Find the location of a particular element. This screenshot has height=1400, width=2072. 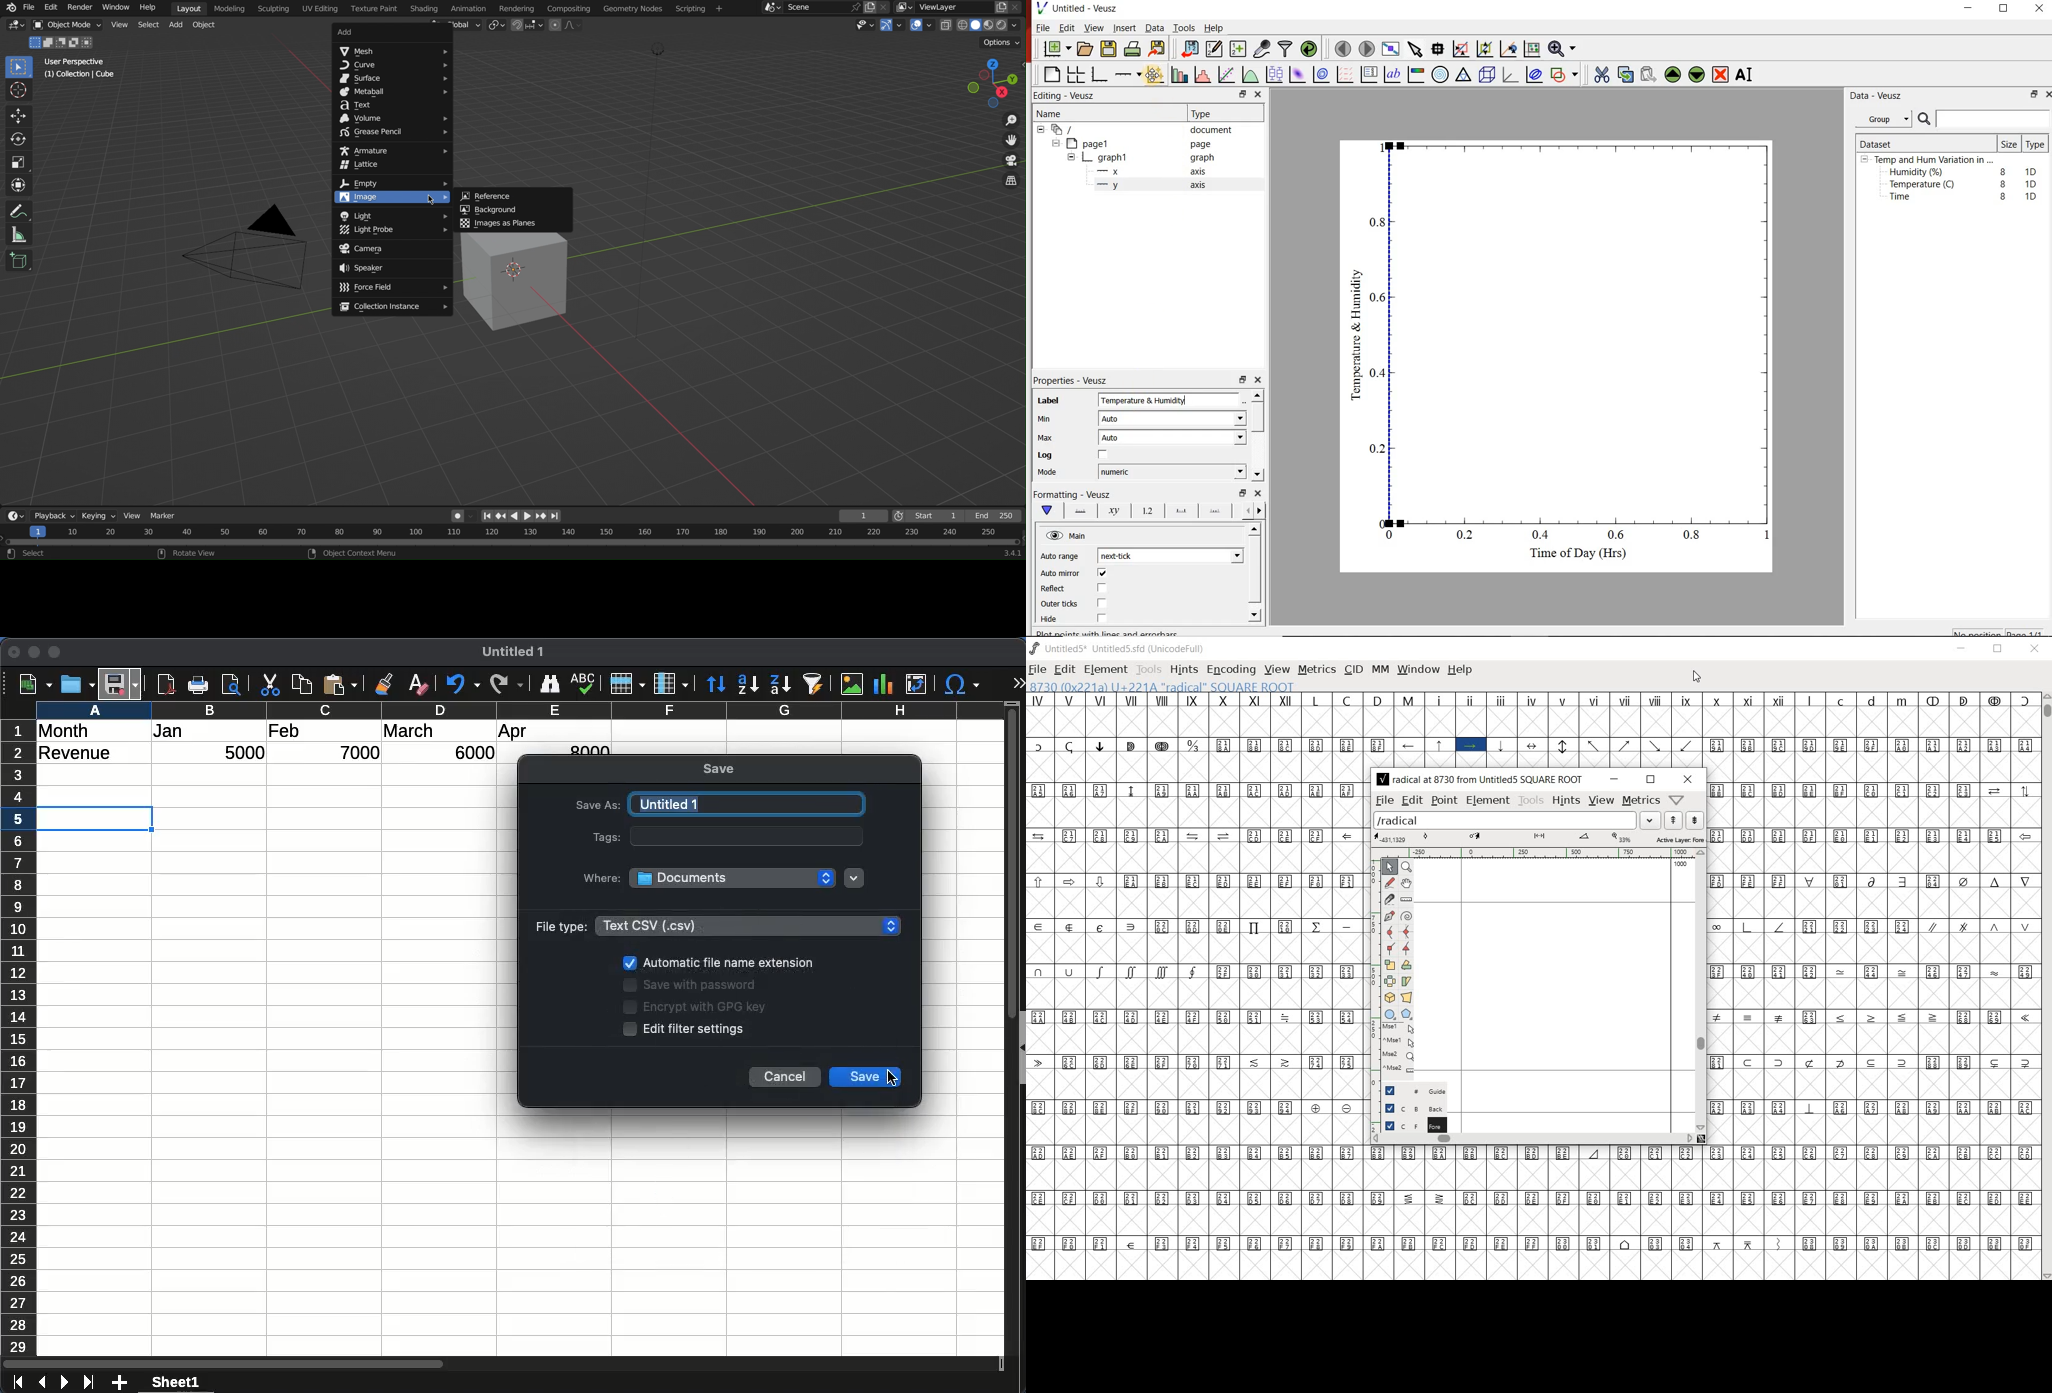

Min dropdown is located at coordinates (1226, 420).